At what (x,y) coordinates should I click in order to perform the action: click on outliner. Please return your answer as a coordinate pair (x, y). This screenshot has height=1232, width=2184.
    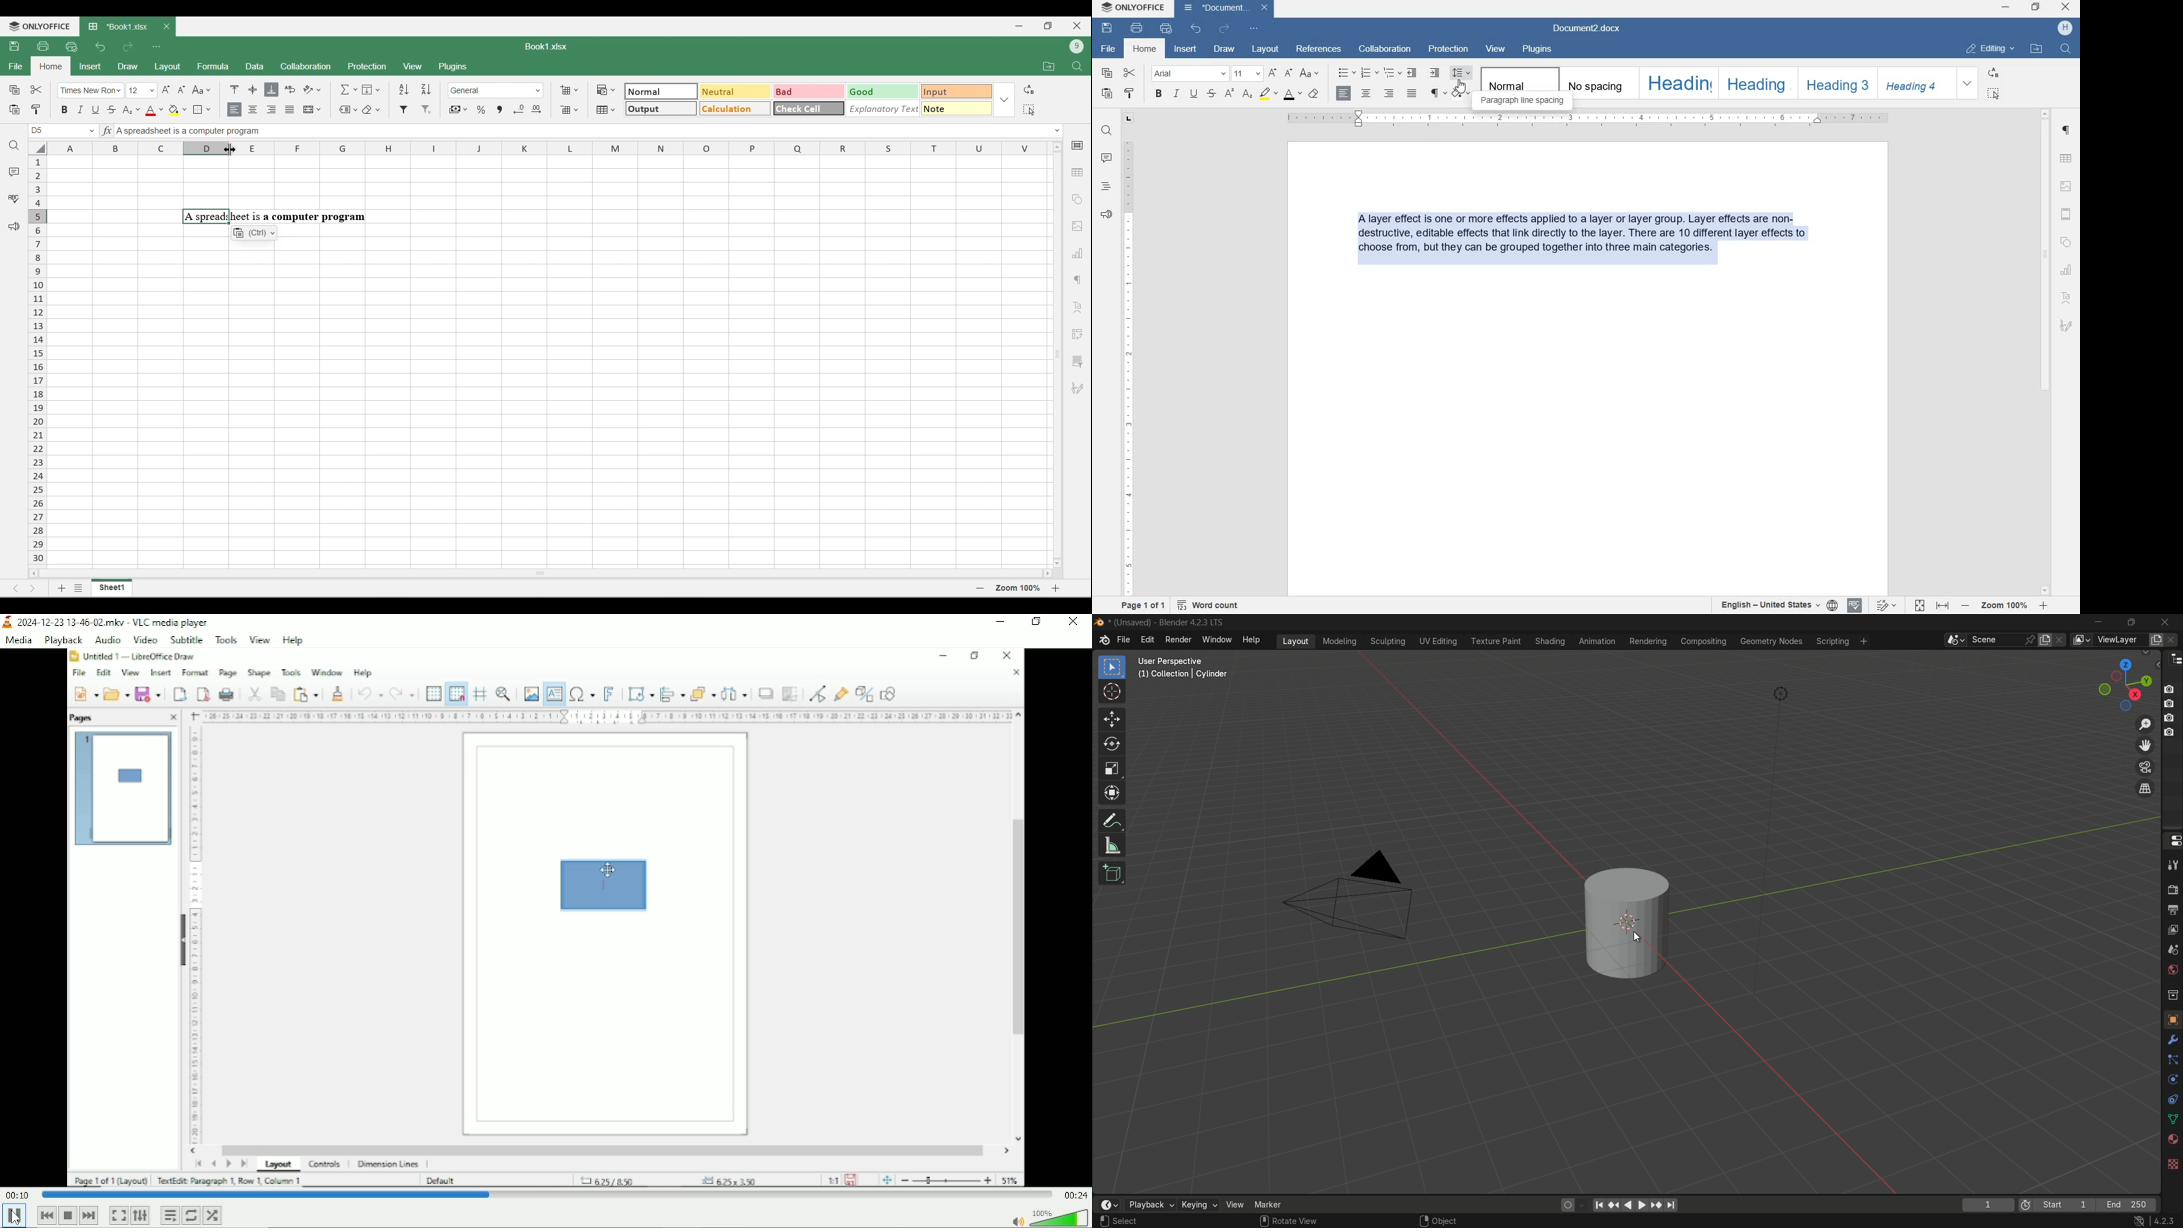
    Looking at the image, I should click on (2174, 661).